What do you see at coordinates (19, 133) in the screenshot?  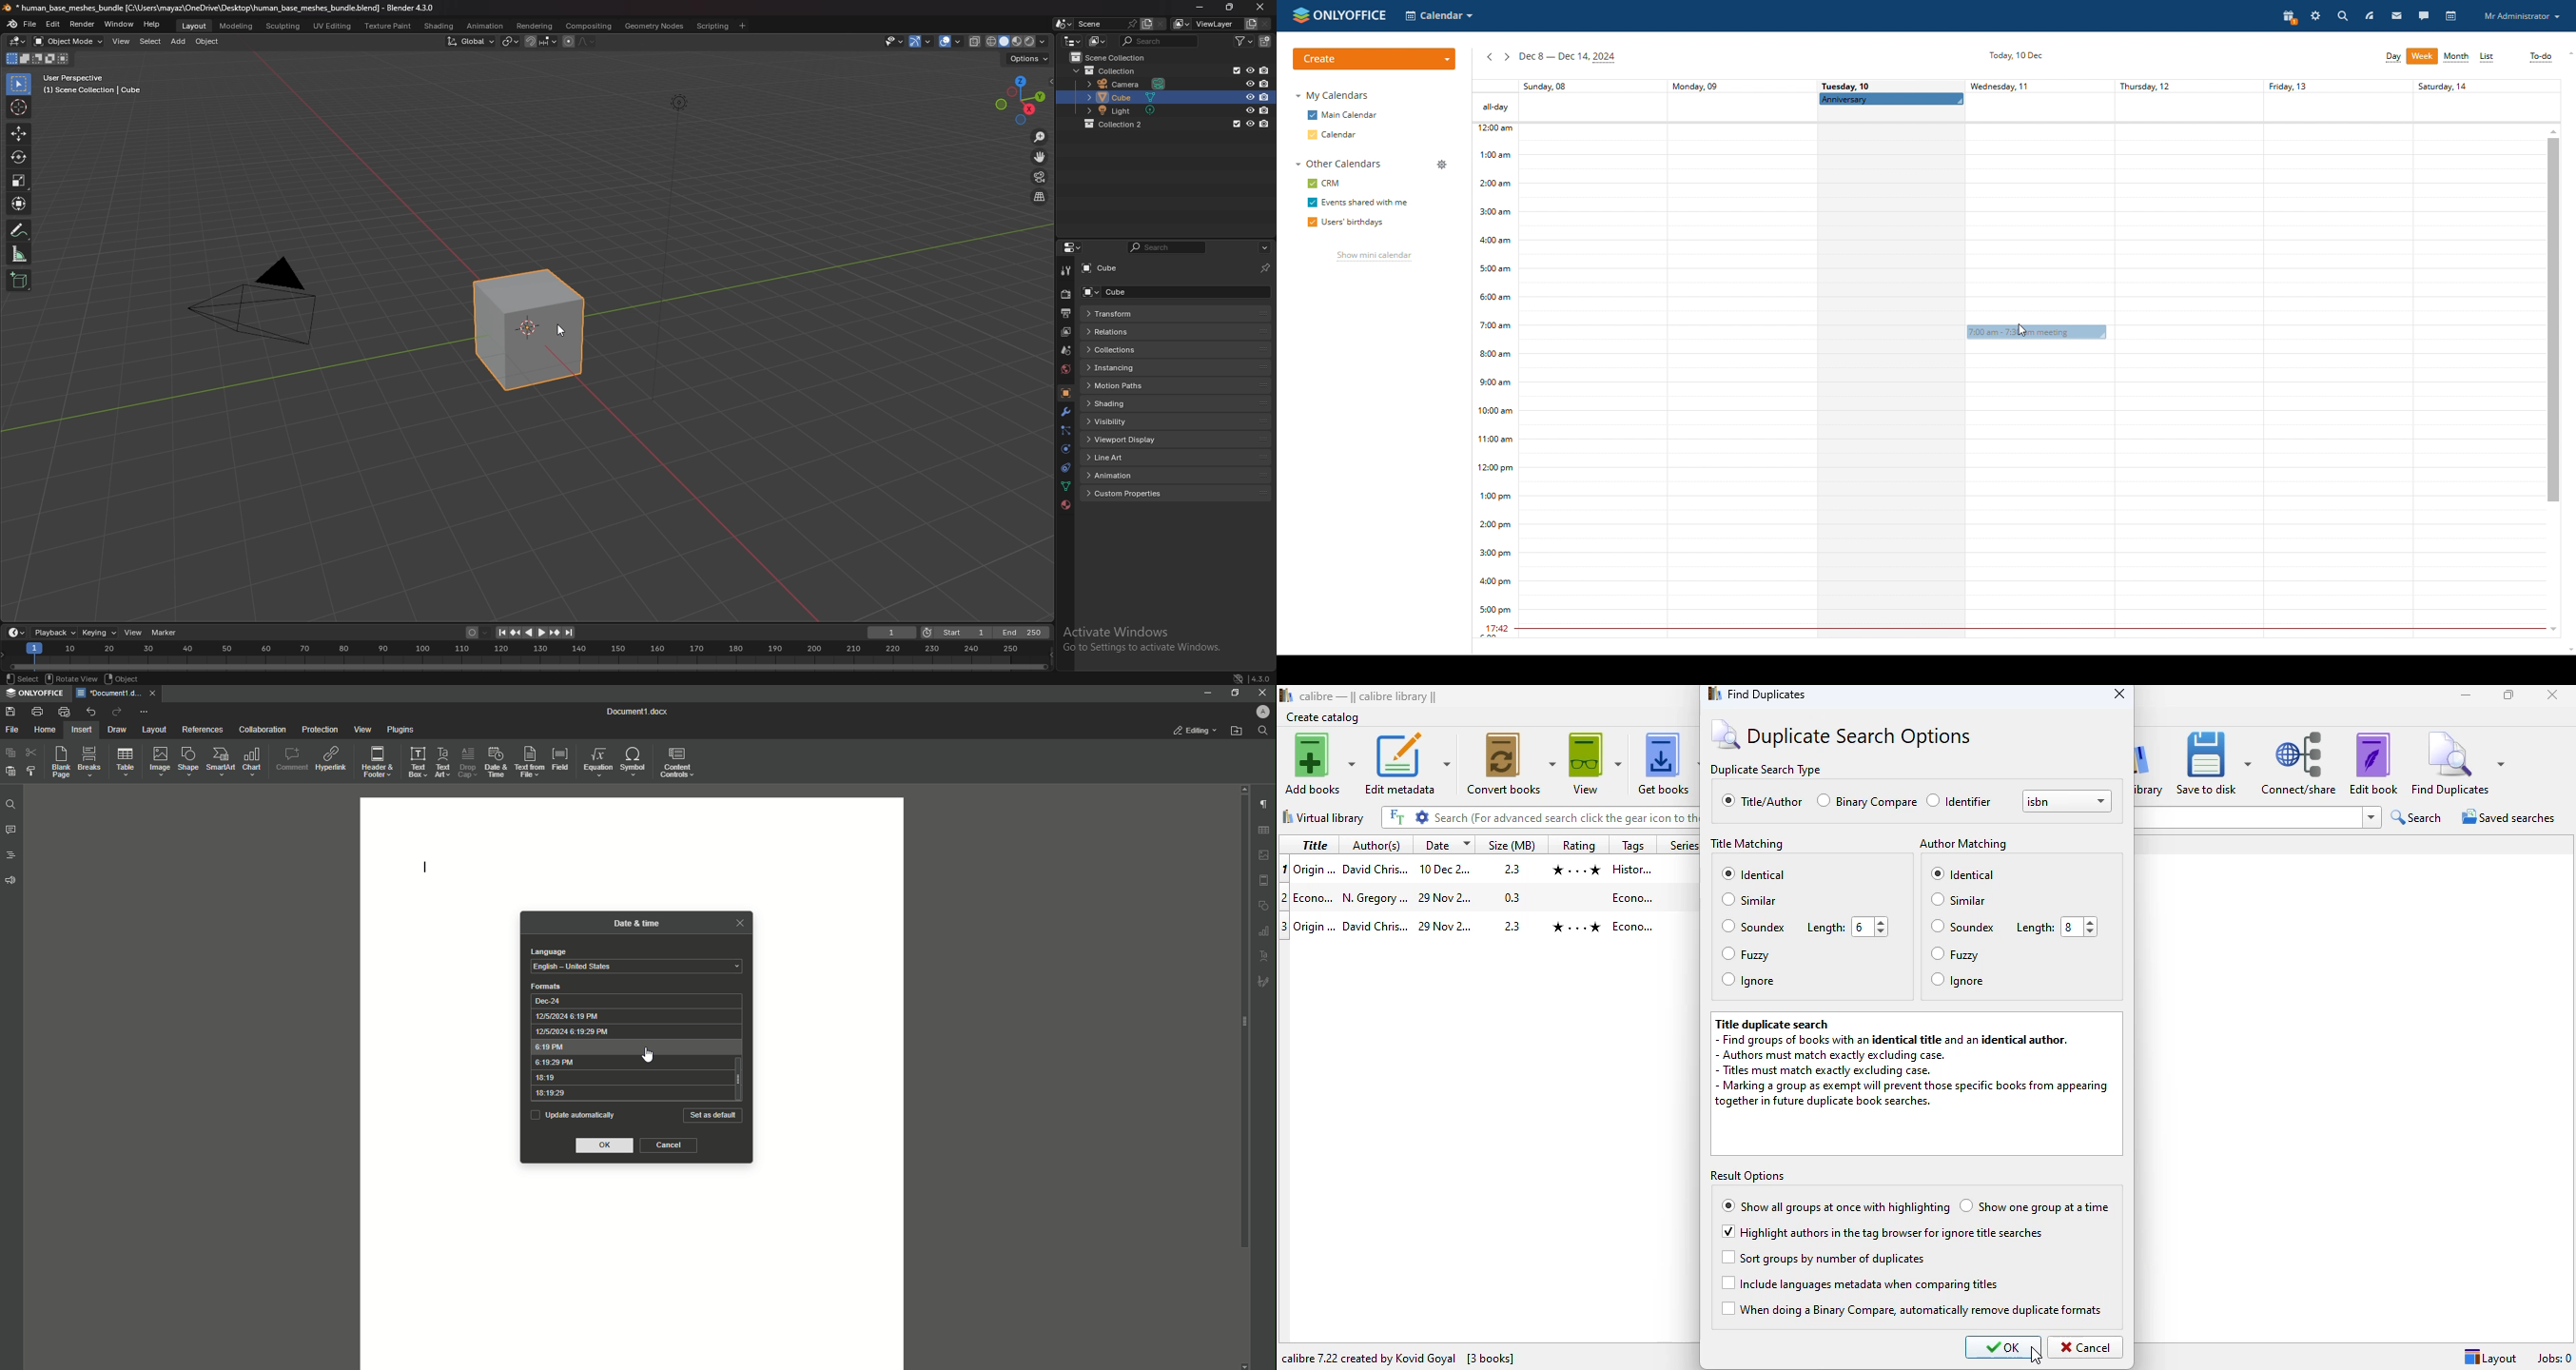 I see `move` at bounding box center [19, 133].